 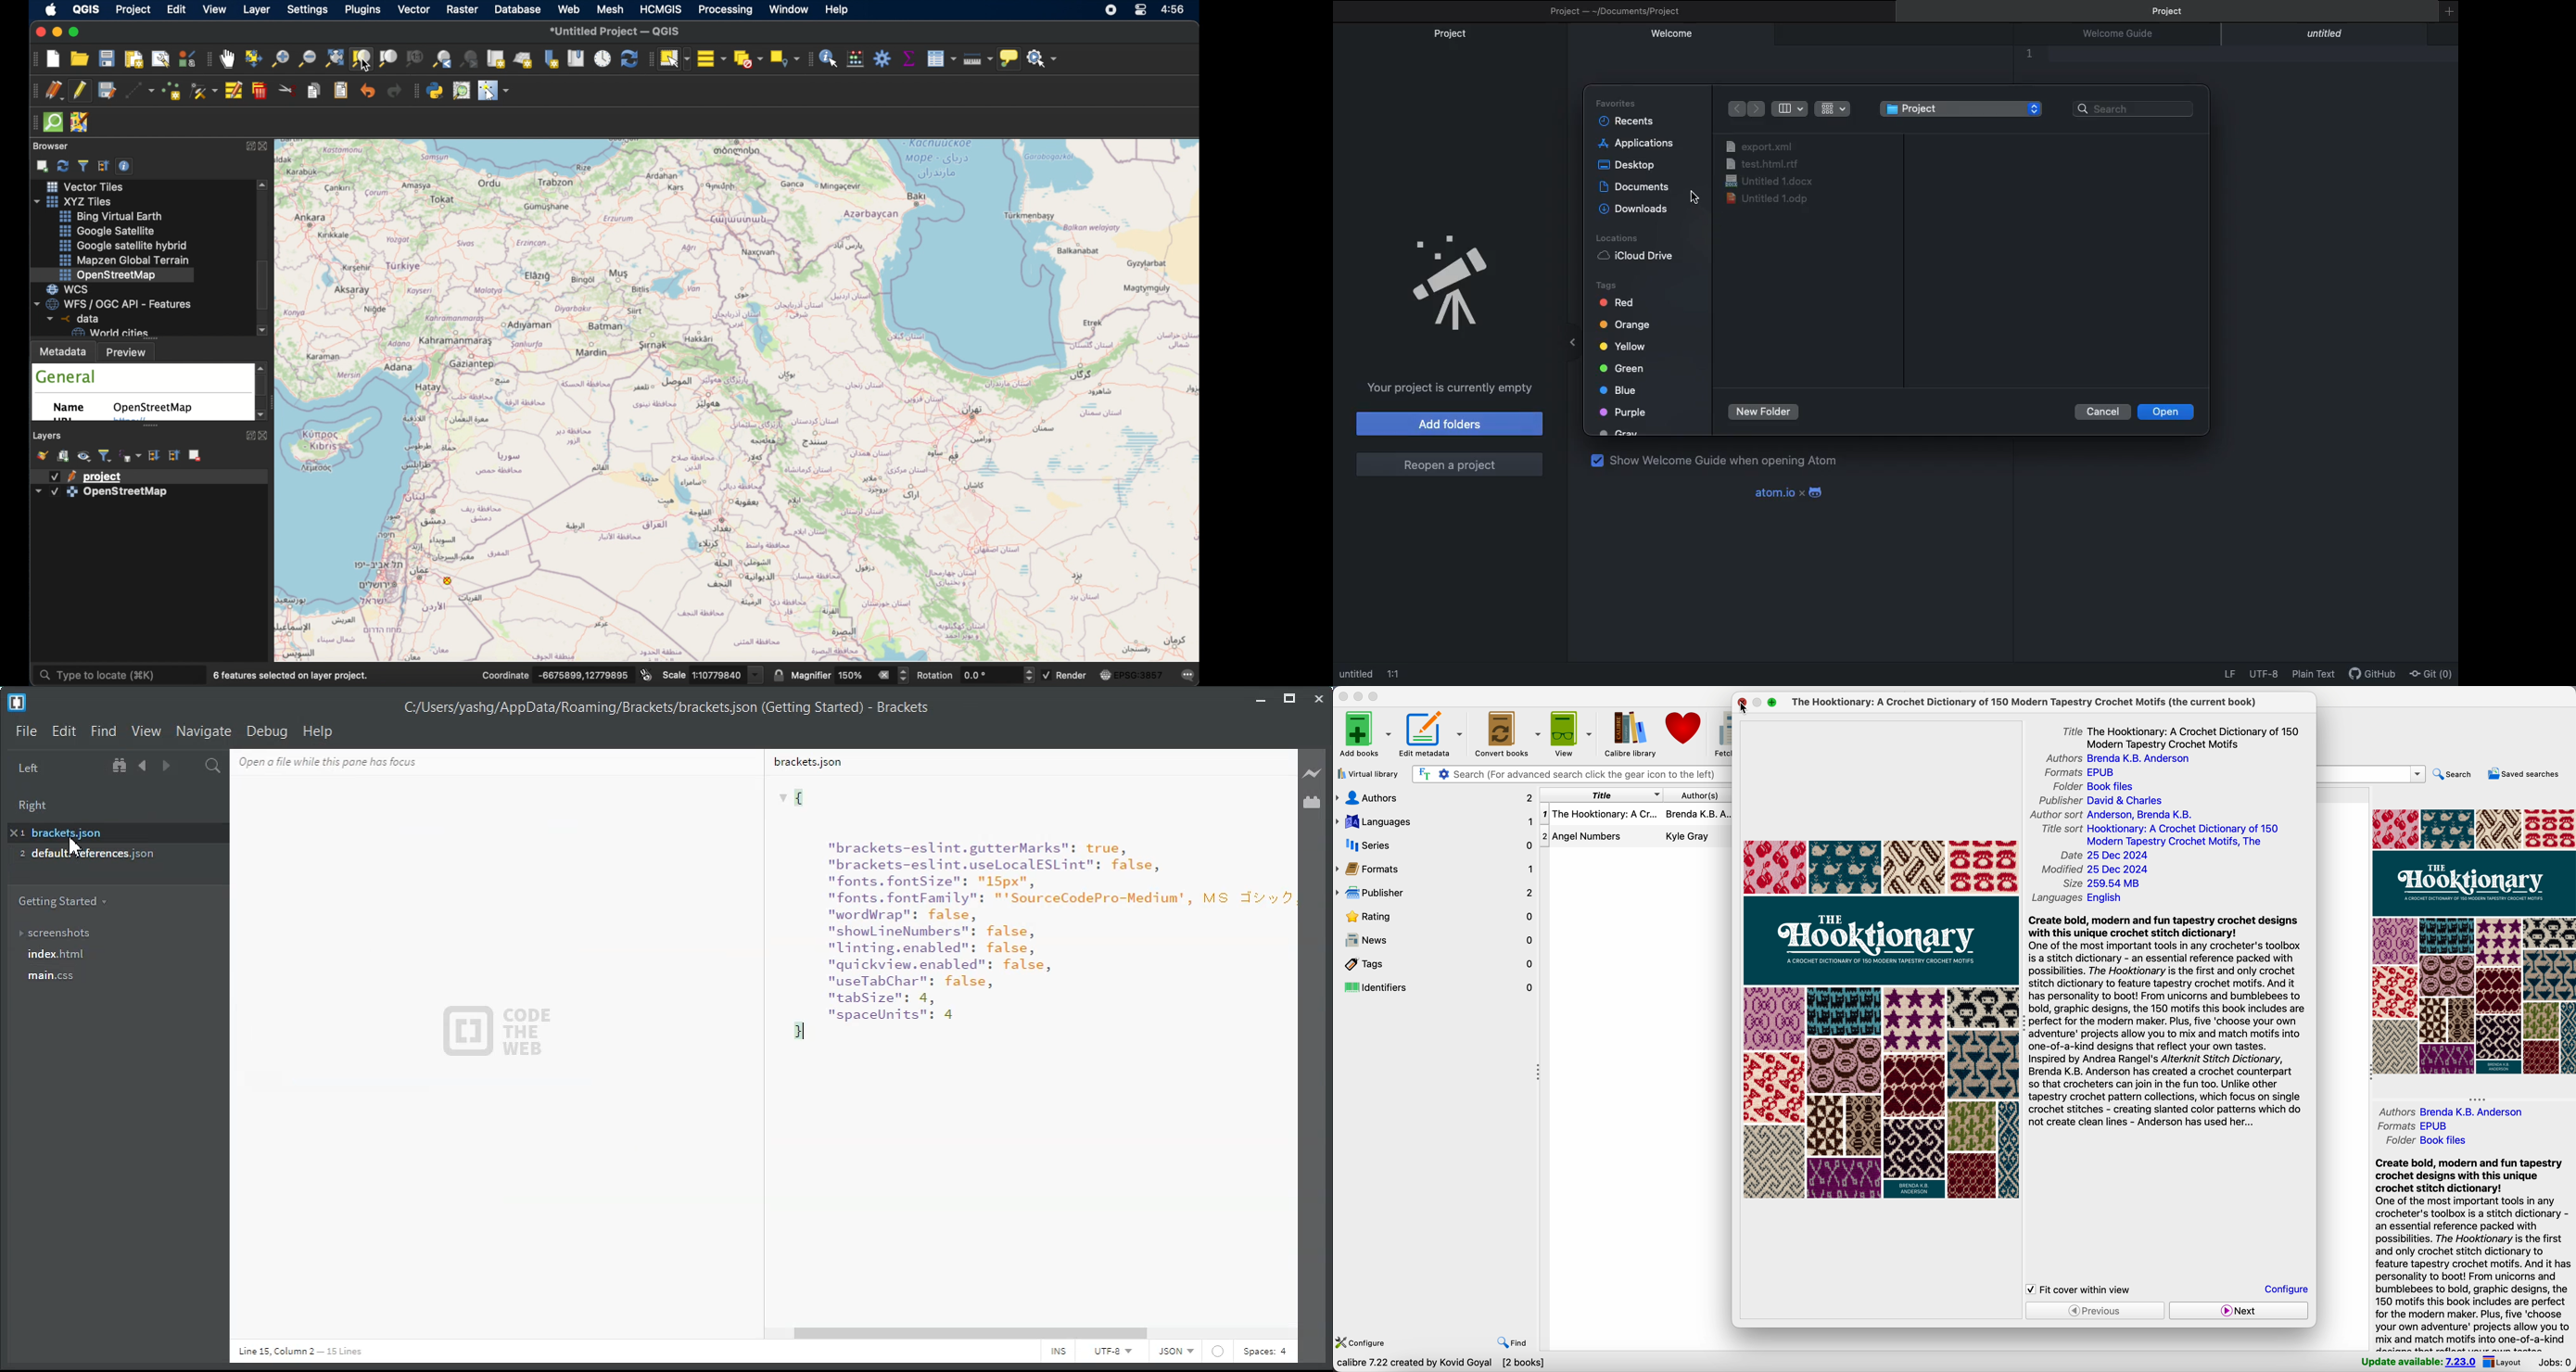 What do you see at coordinates (1760, 703) in the screenshot?
I see `disable minimize popup` at bounding box center [1760, 703].